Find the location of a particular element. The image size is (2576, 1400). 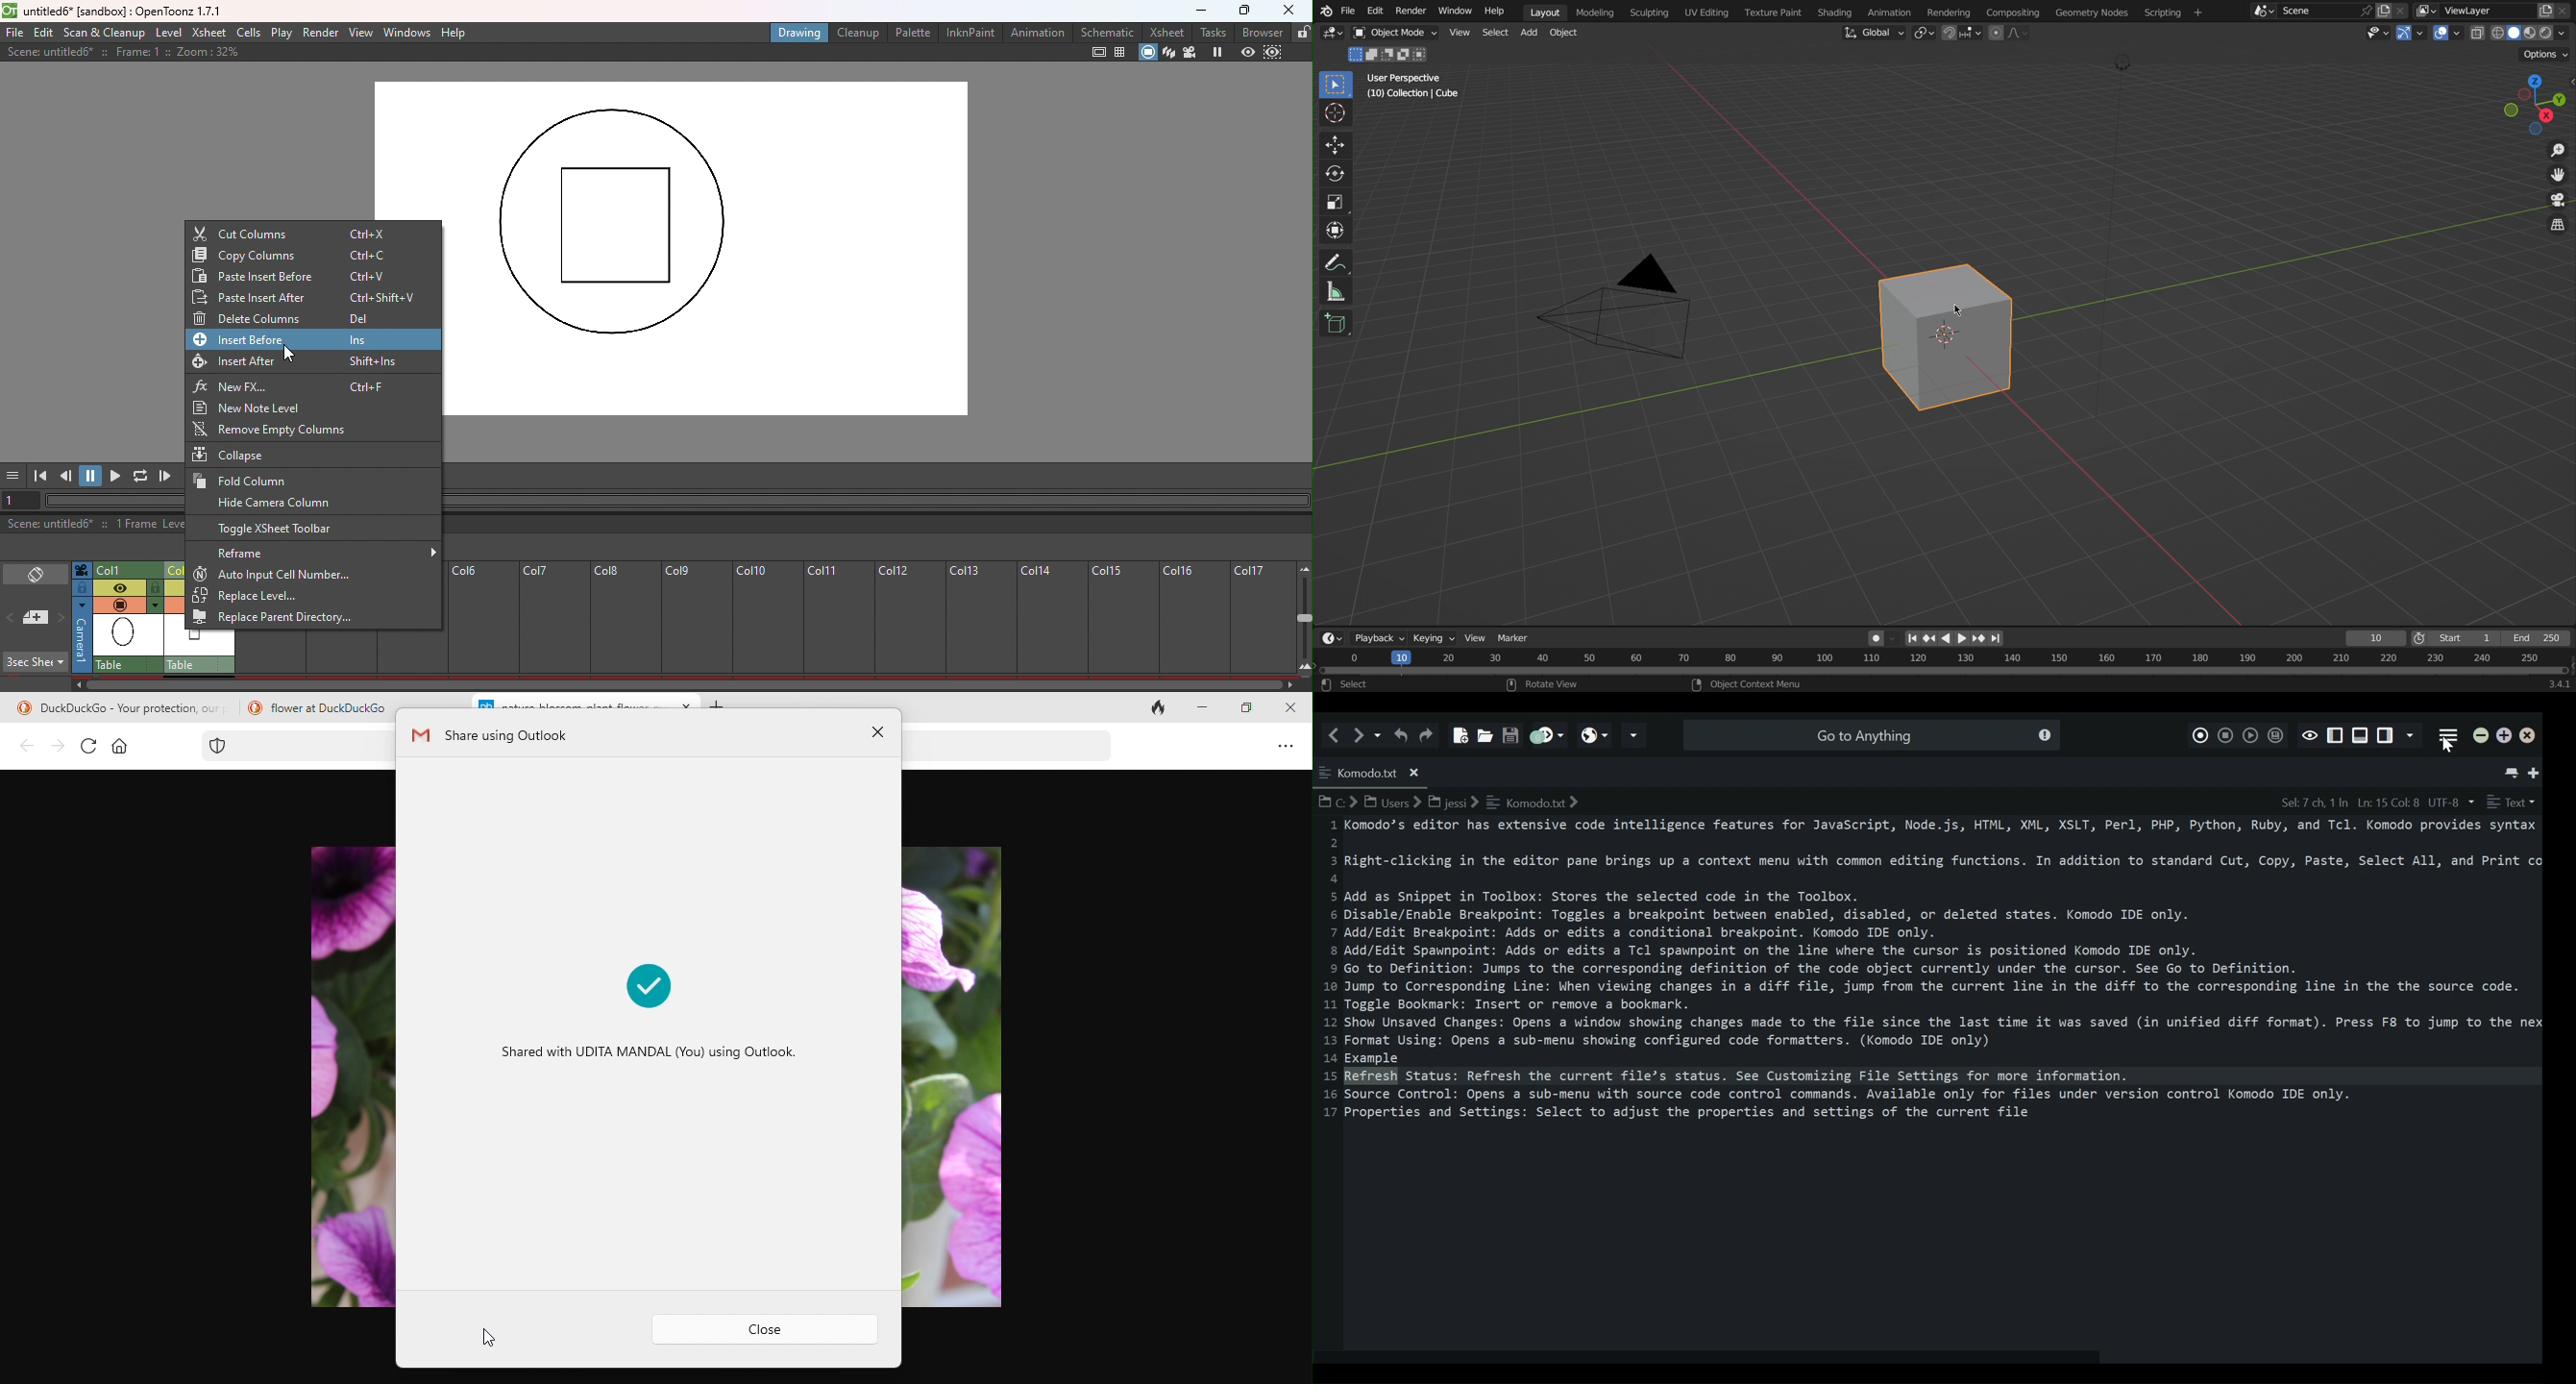

 flower at DuckDuckGo is located at coordinates (331, 707).